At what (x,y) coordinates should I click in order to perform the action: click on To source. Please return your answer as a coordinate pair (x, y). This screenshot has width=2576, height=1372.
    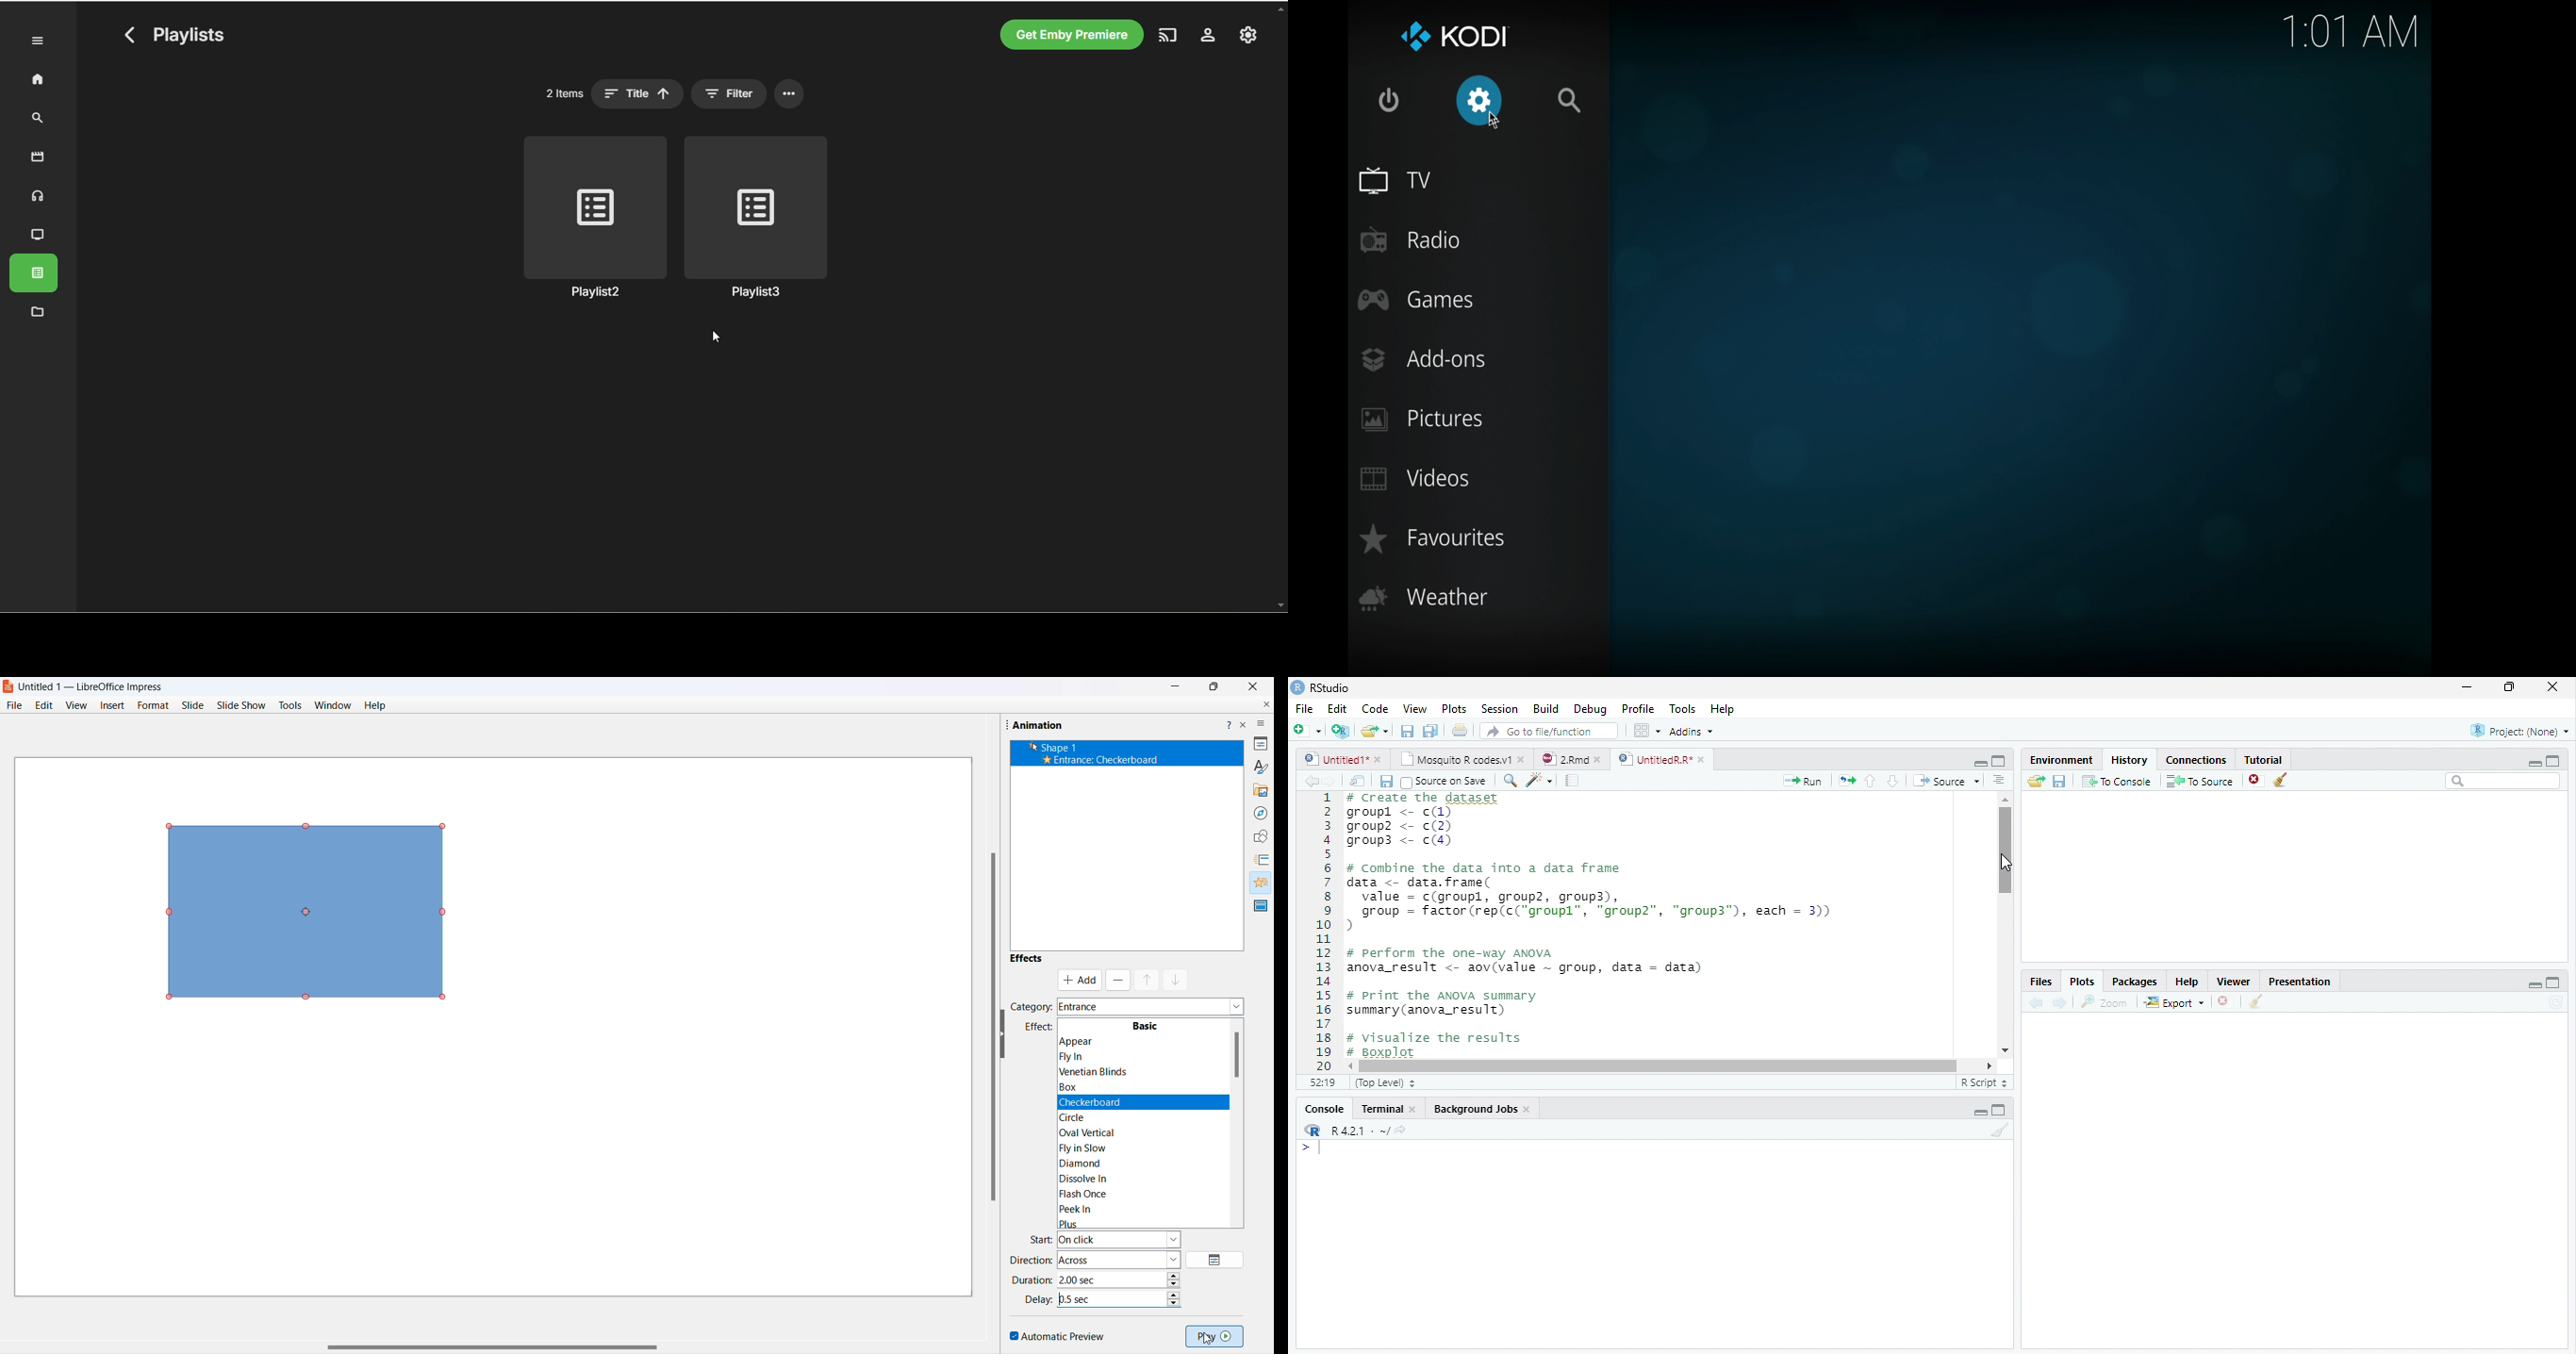
    Looking at the image, I should click on (2203, 783).